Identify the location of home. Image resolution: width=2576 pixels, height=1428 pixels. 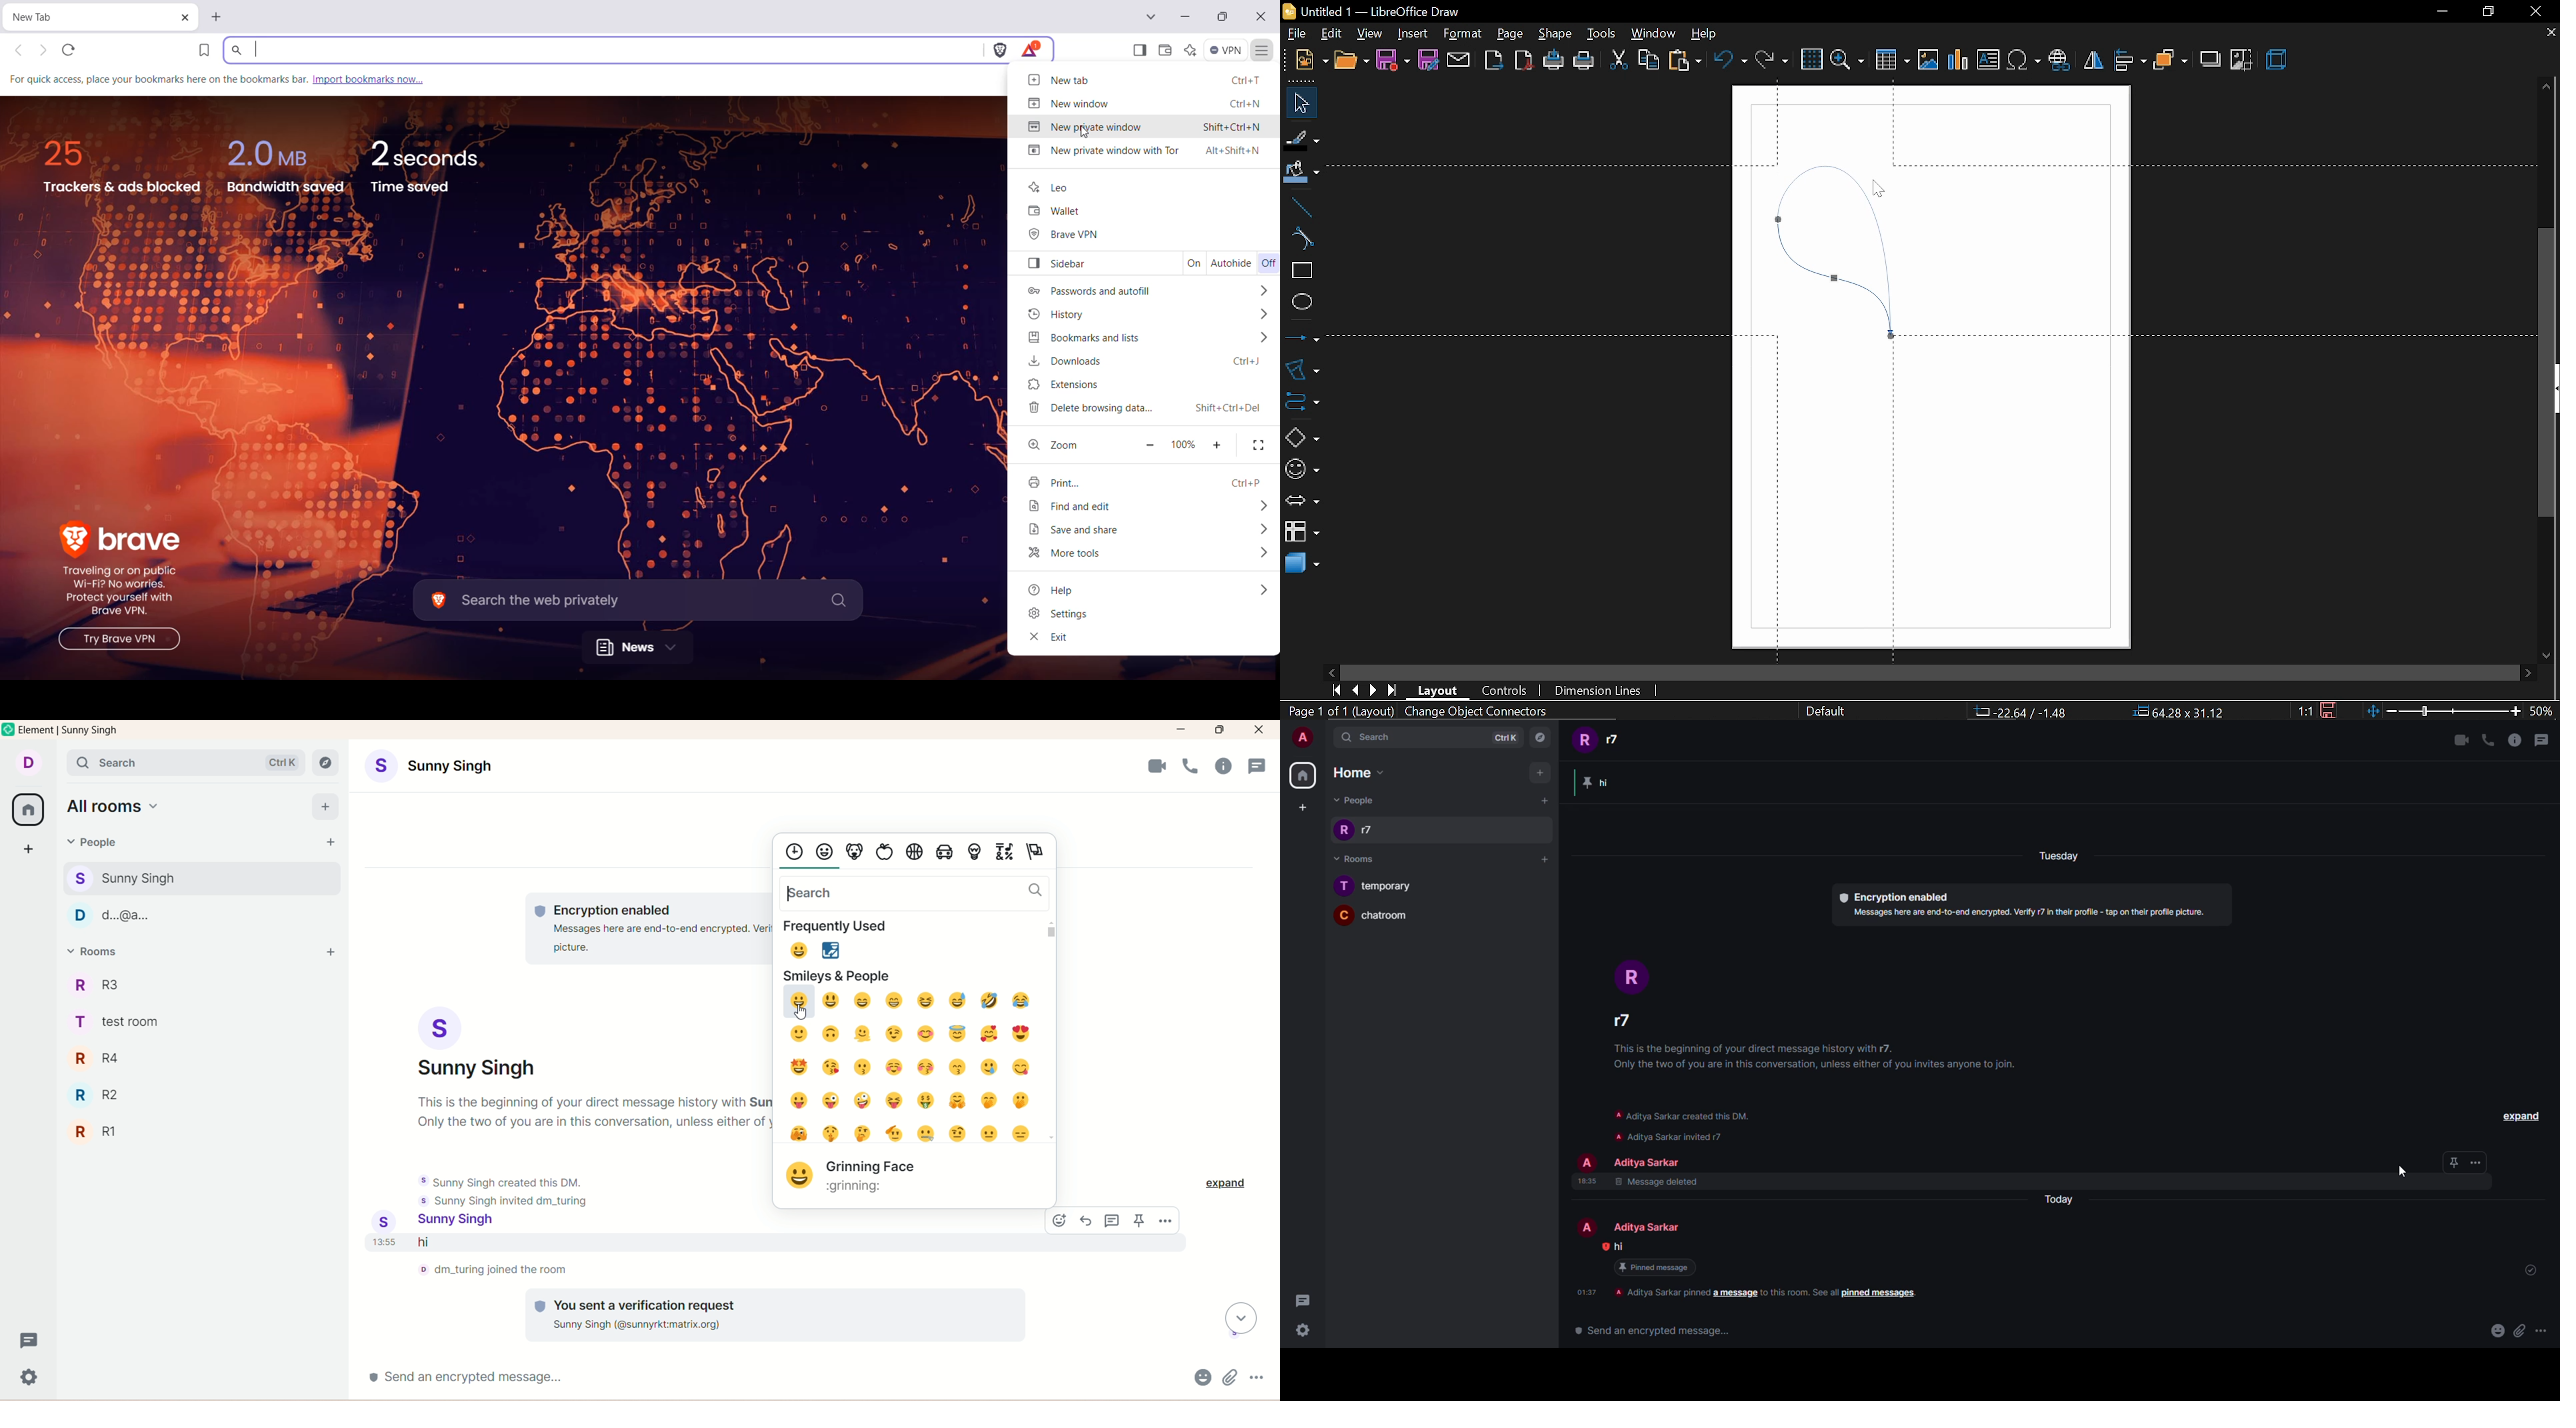
(1359, 773).